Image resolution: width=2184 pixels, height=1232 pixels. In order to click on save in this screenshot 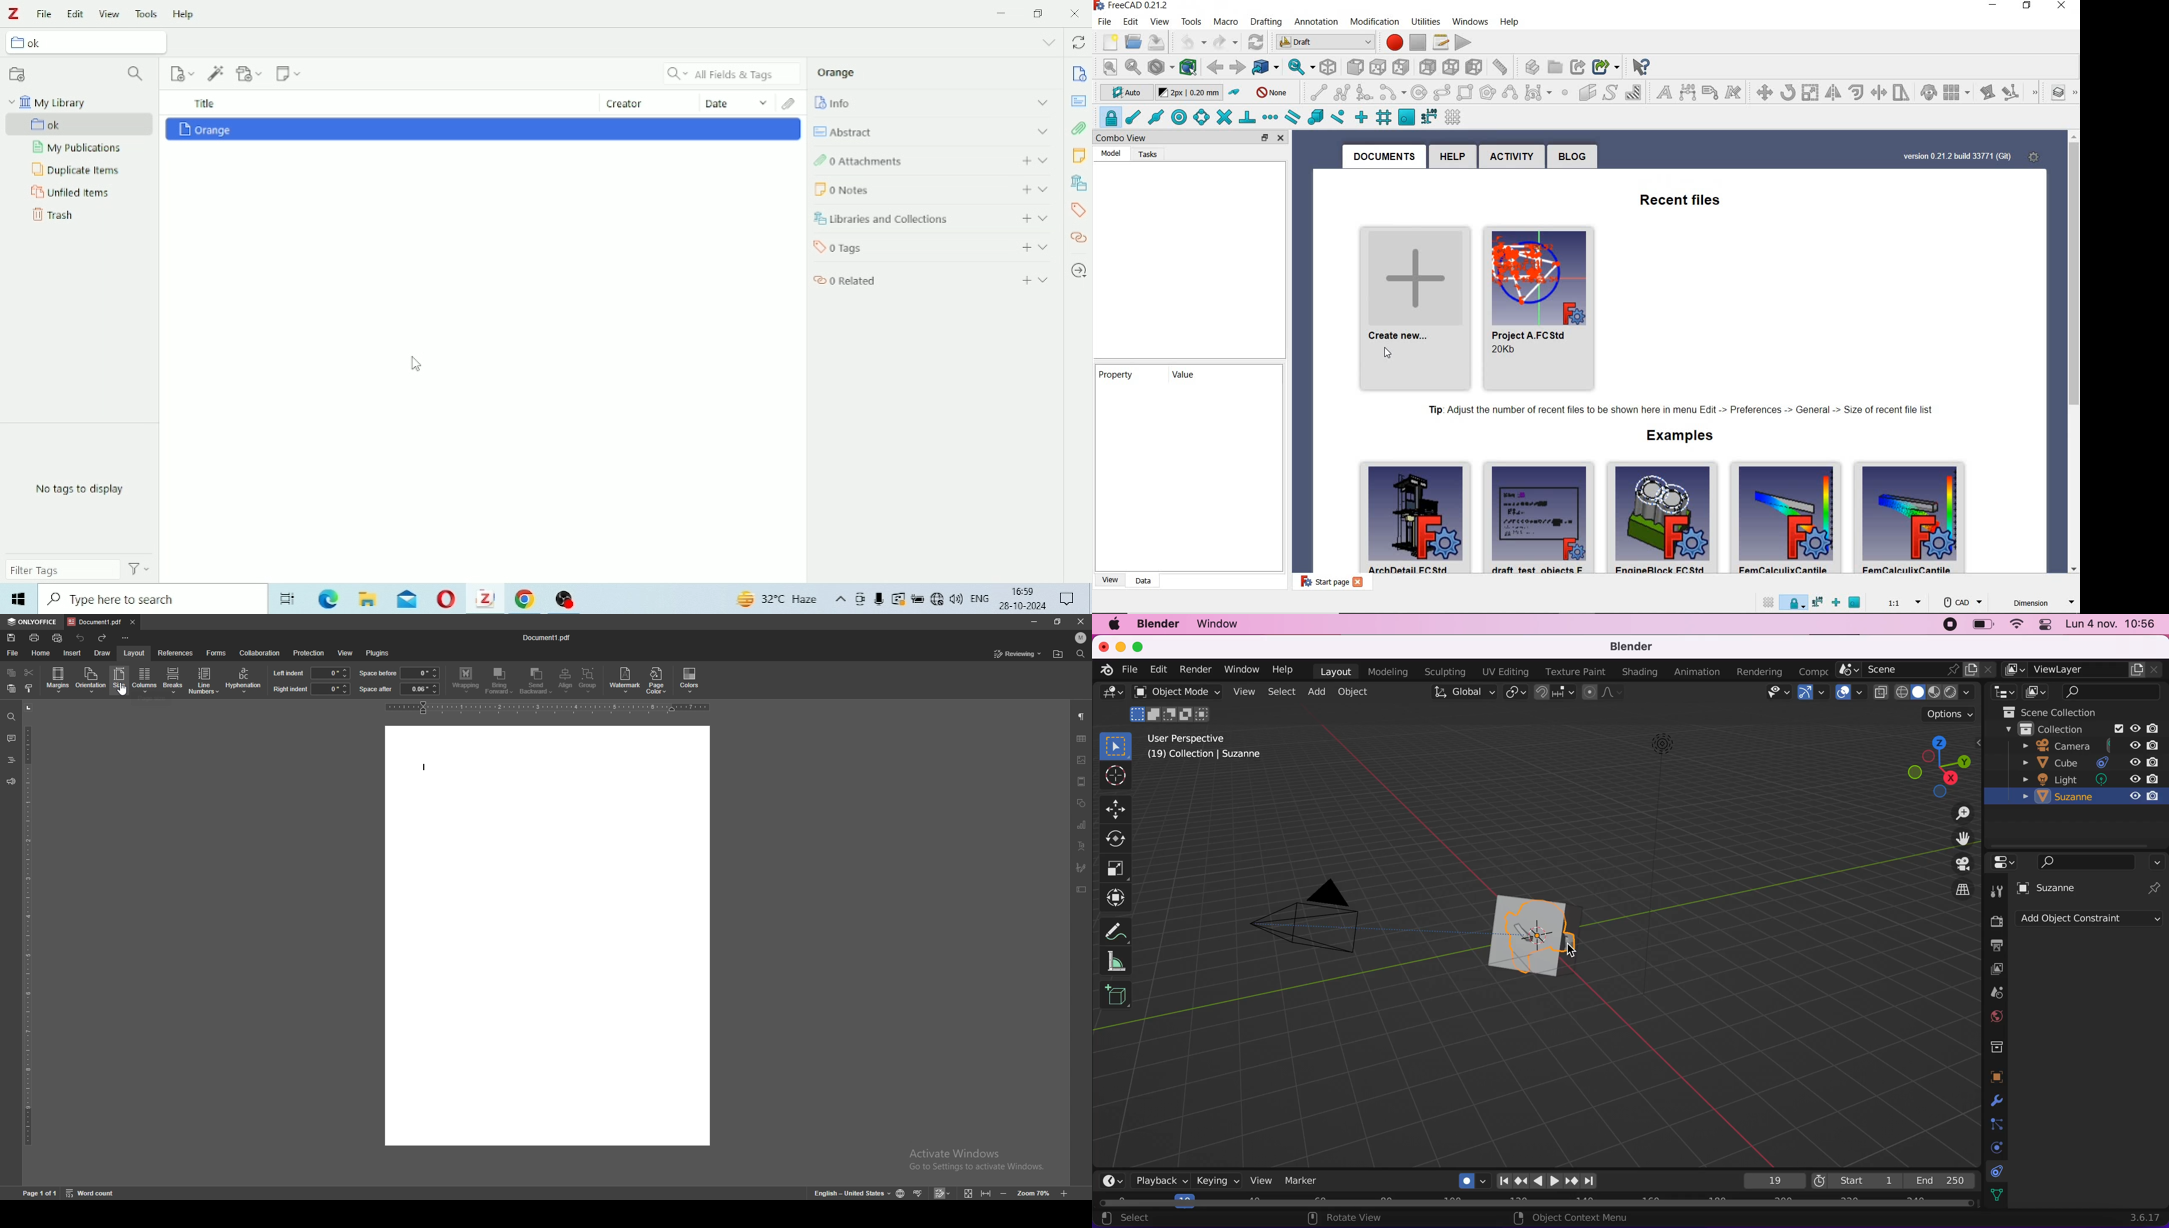, I will do `click(1153, 41)`.